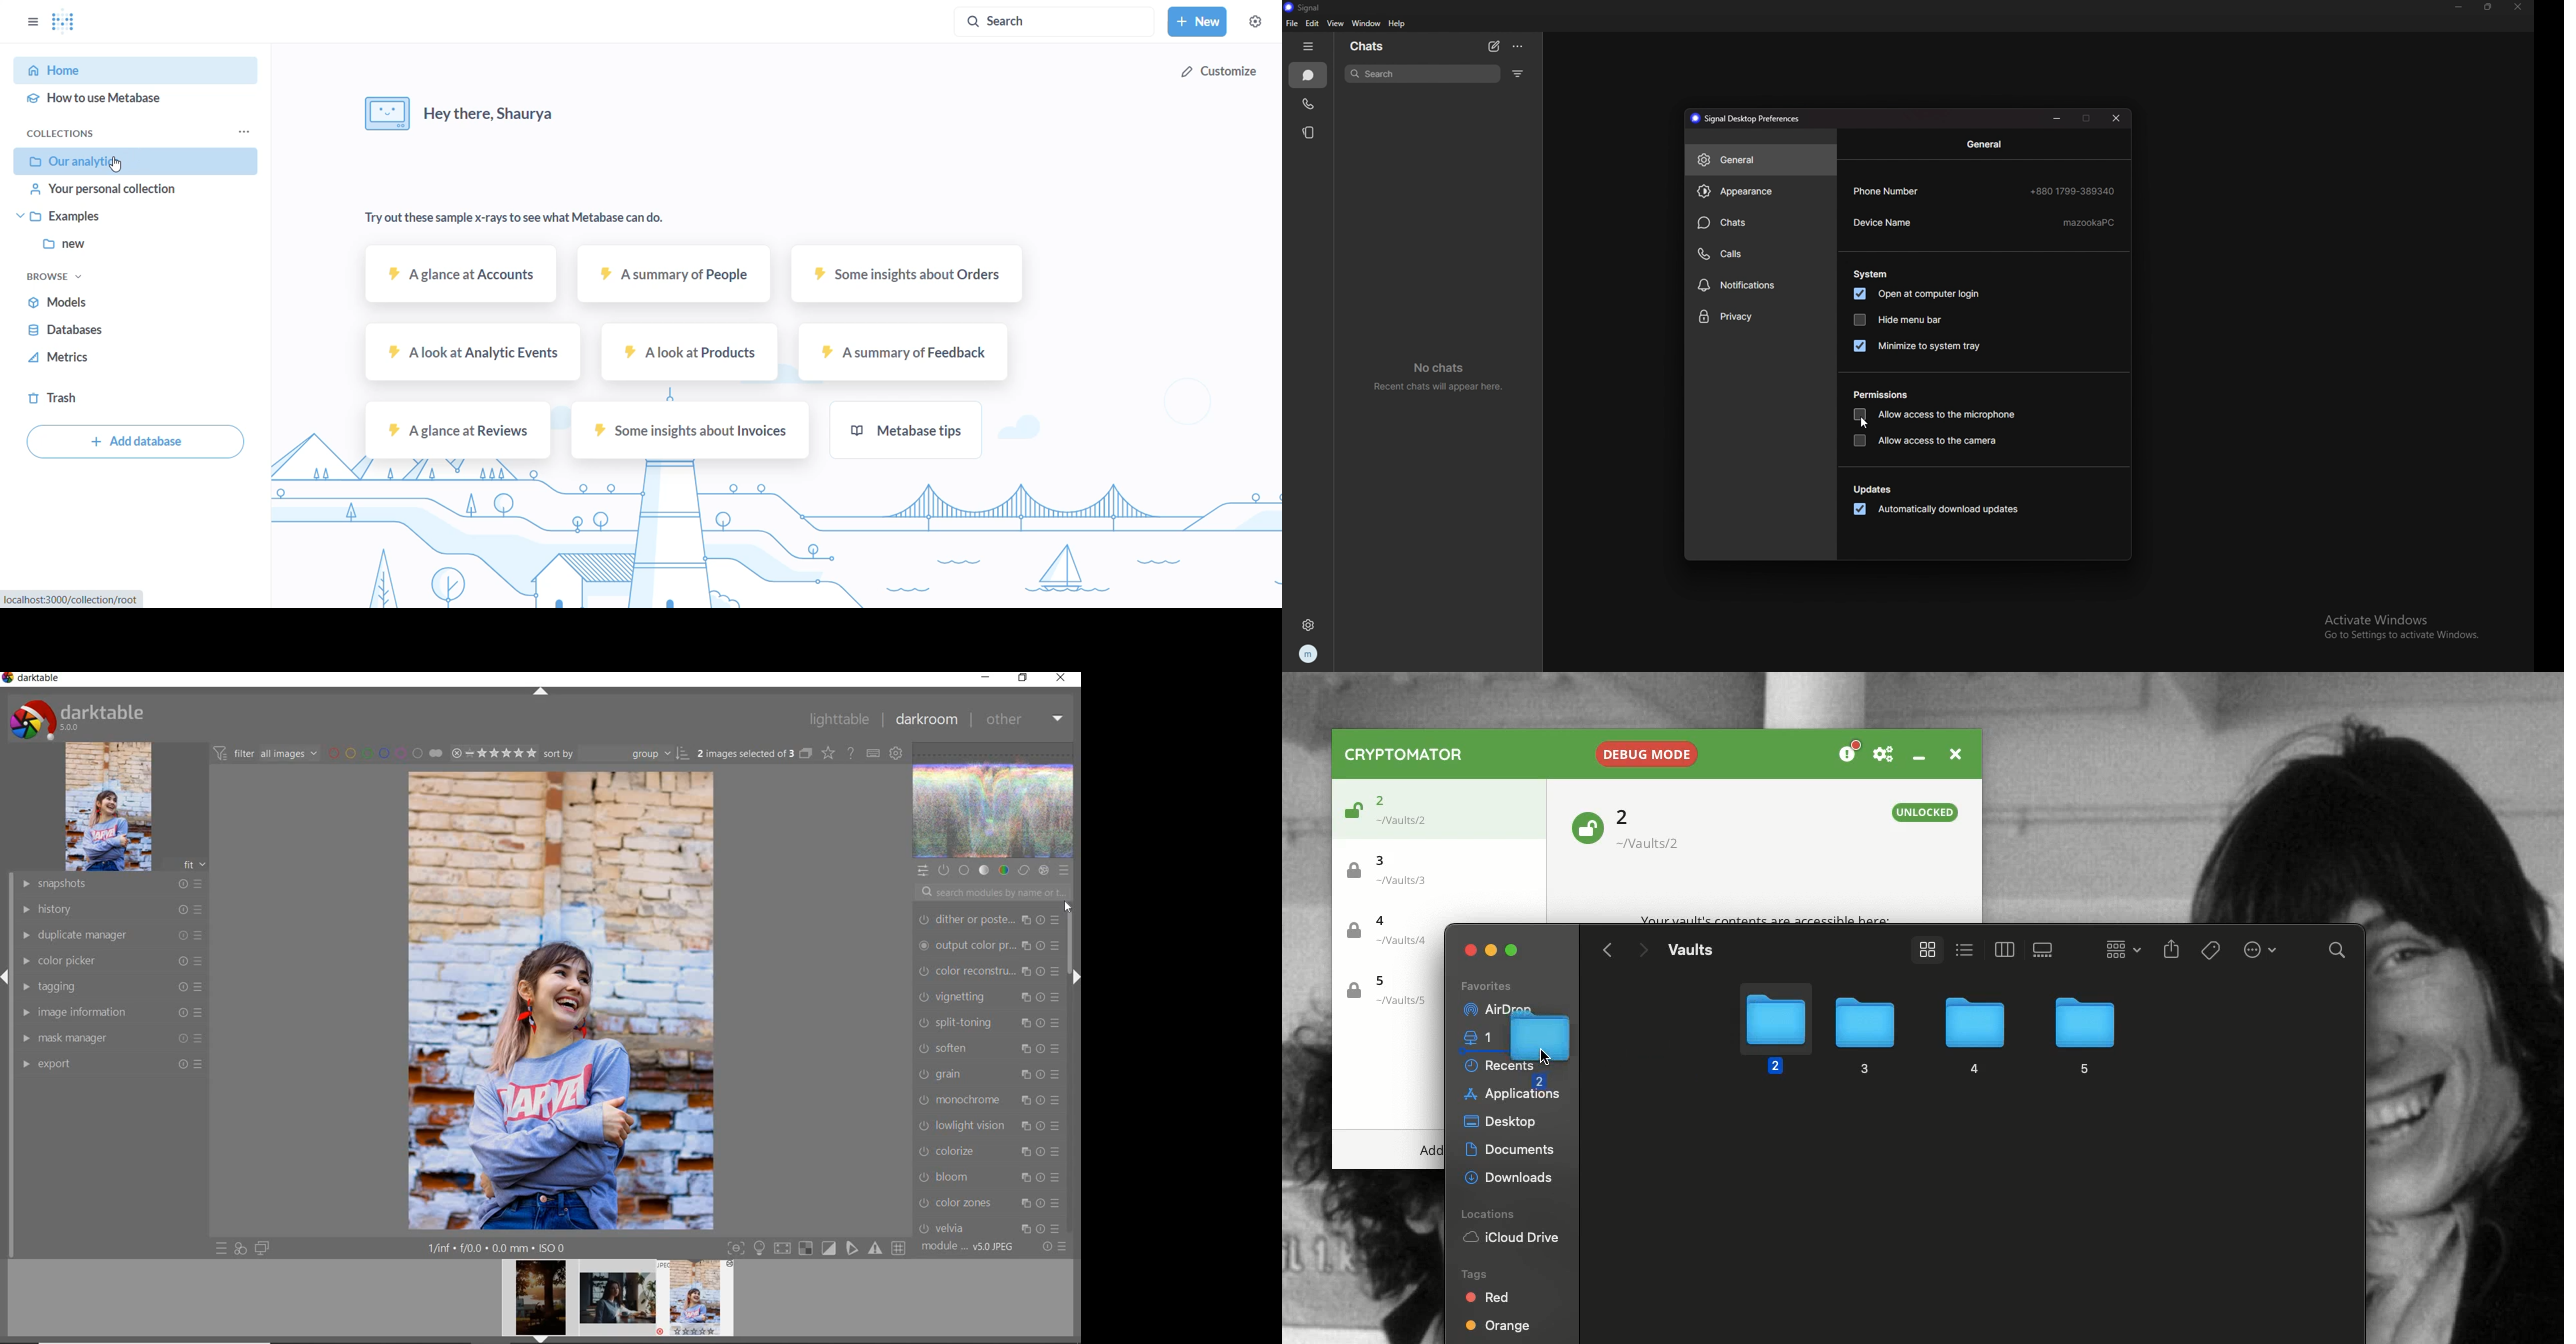 Image resolution: width=2576 pixels, height=1344 pixels. What do you see at coordinates (2489, 7) in the screenshot?
I see `resize` at bounding box center [2489, 7].